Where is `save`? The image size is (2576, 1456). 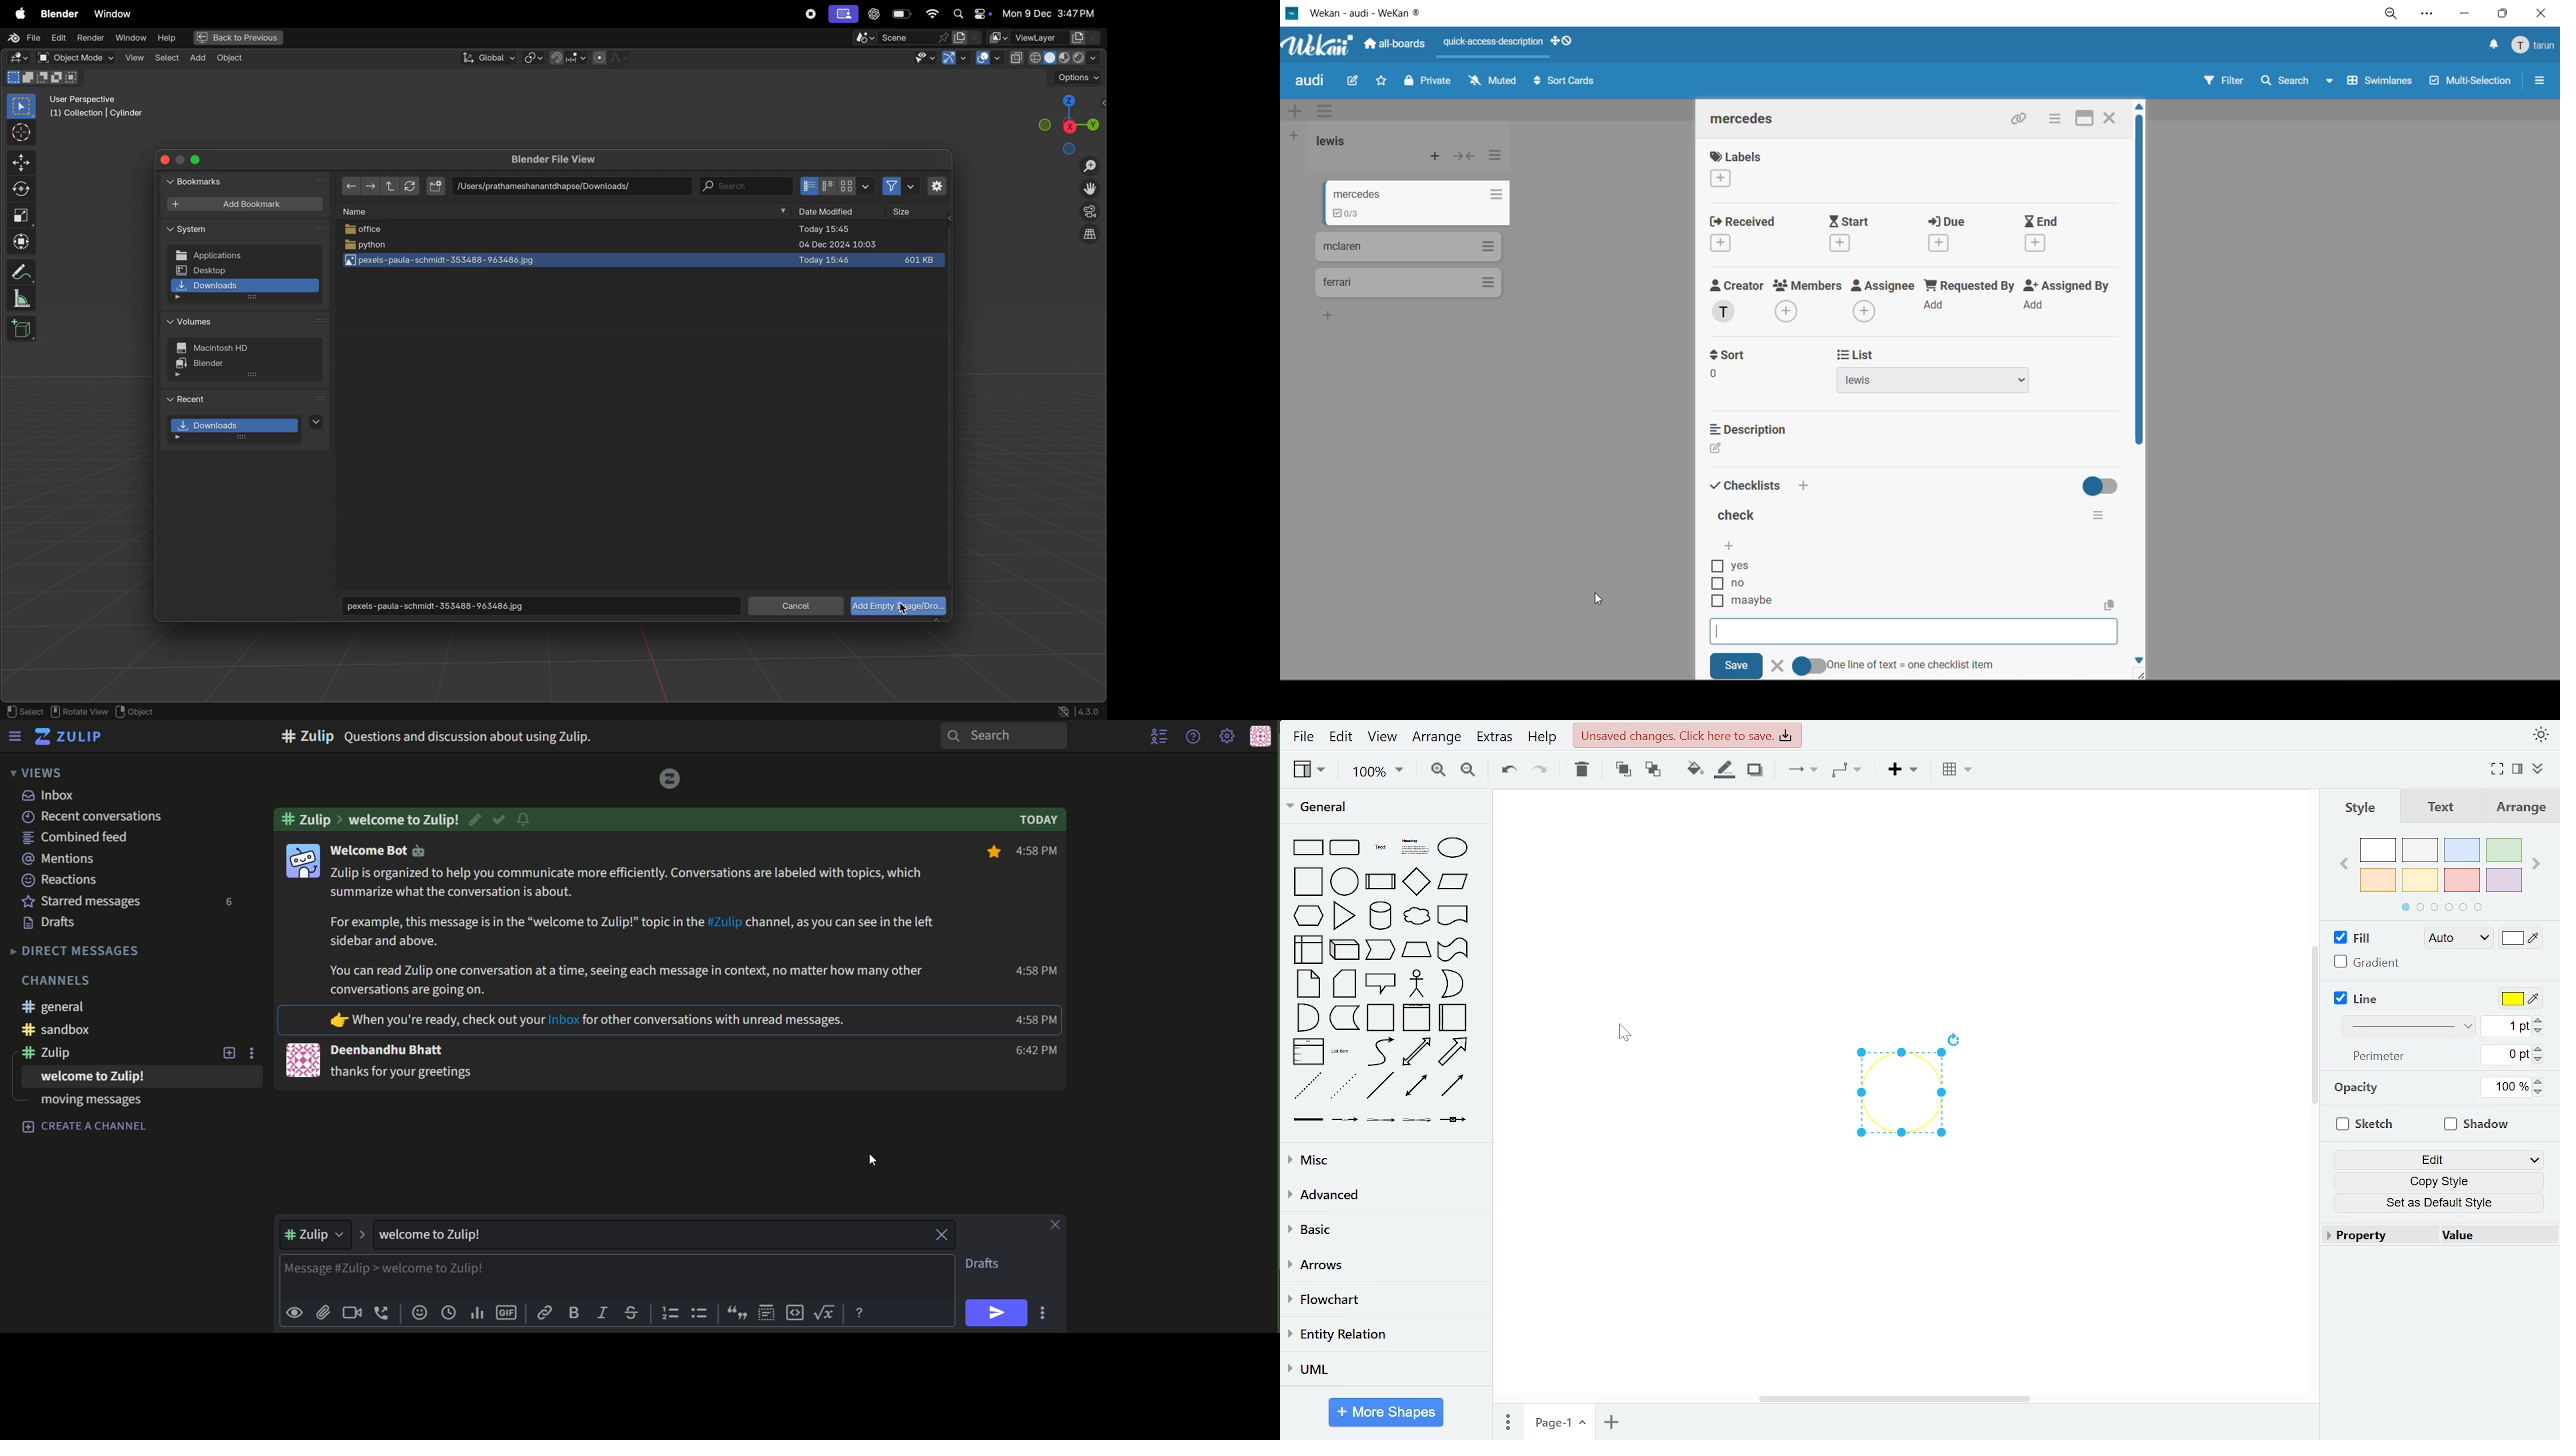
save is located at coordinates (1737, 666).